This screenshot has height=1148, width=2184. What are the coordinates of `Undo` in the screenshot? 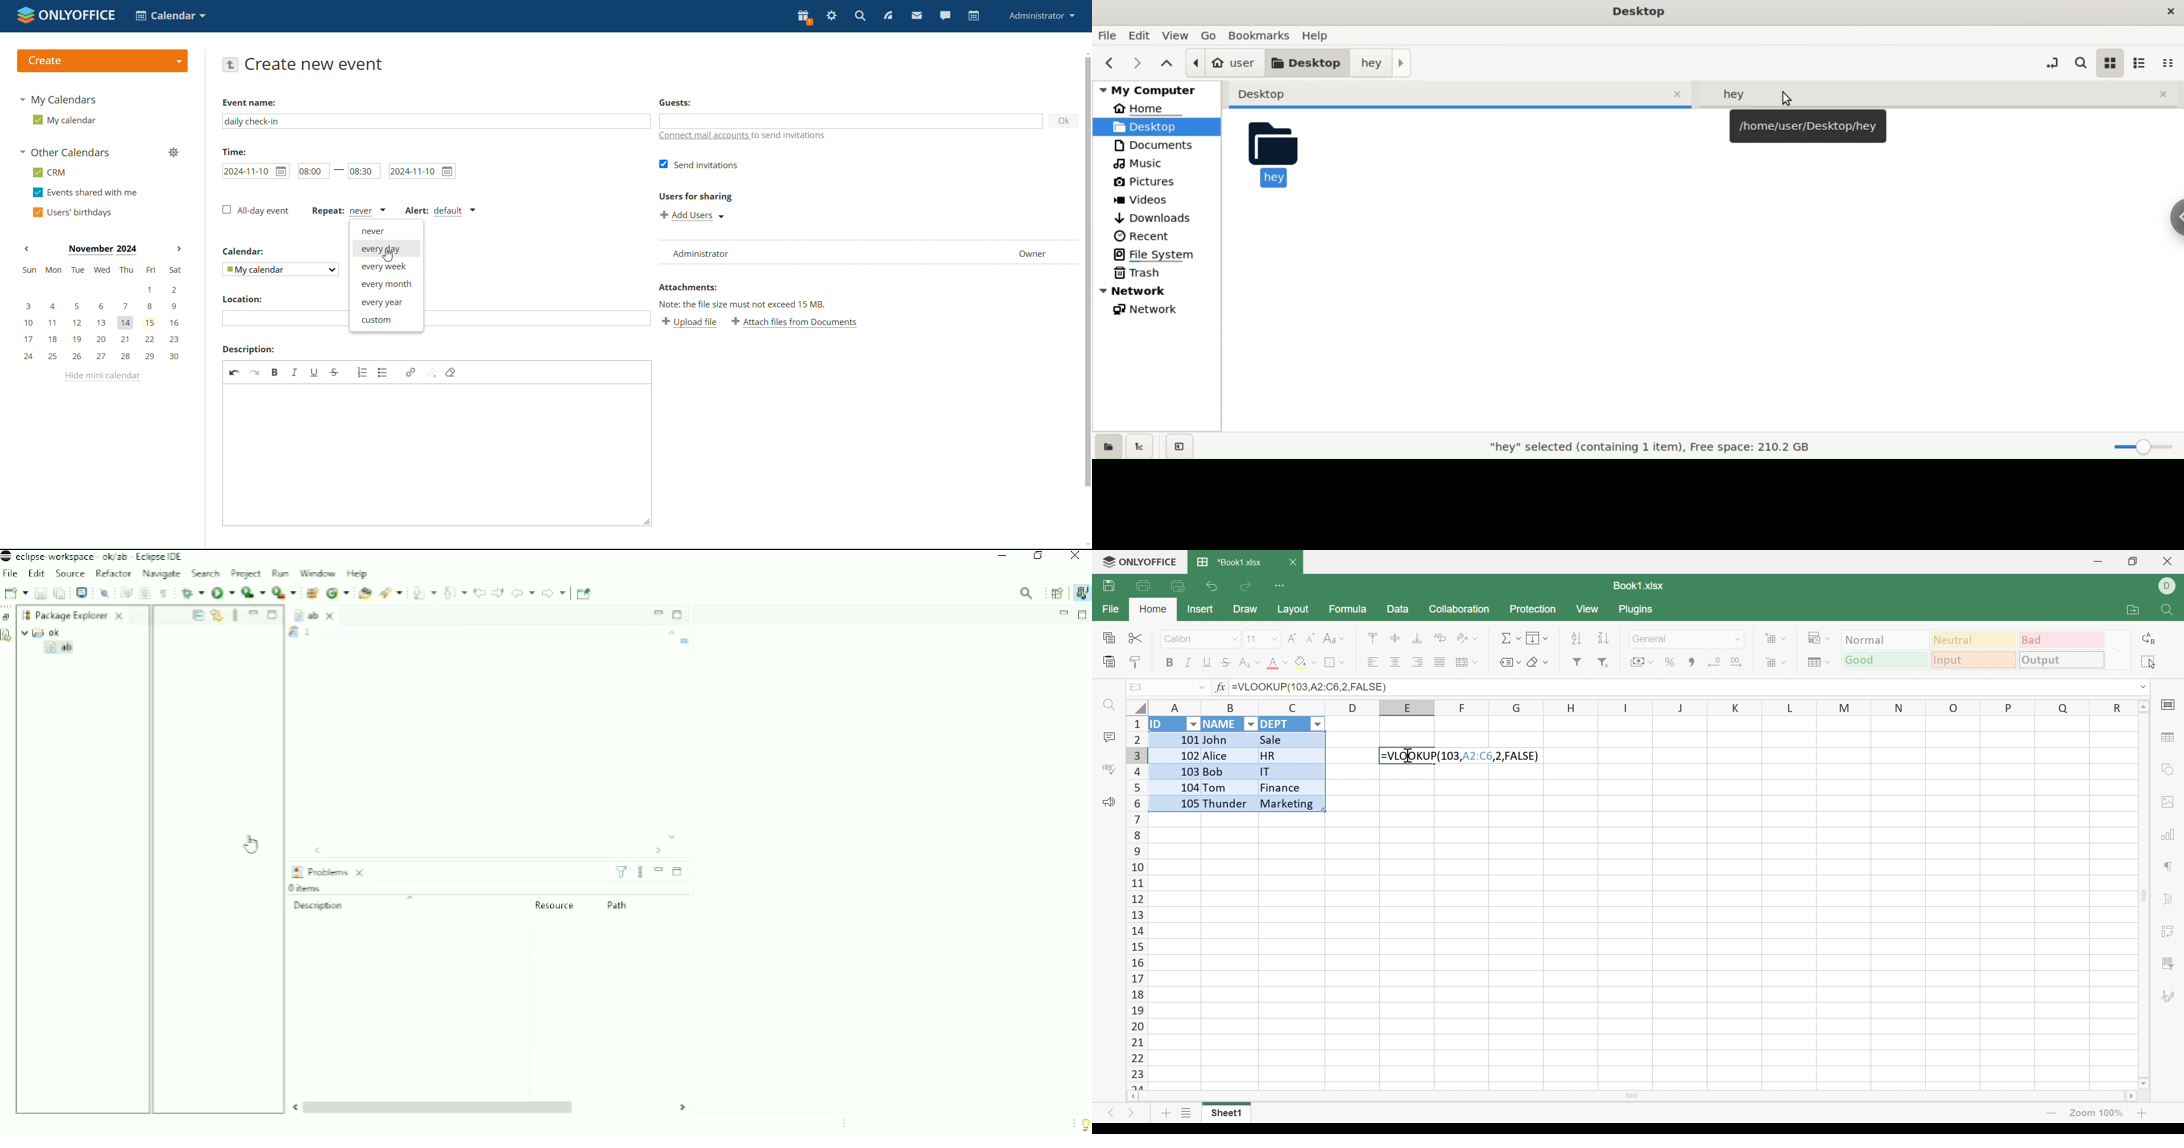 It's located at (1211, 586).